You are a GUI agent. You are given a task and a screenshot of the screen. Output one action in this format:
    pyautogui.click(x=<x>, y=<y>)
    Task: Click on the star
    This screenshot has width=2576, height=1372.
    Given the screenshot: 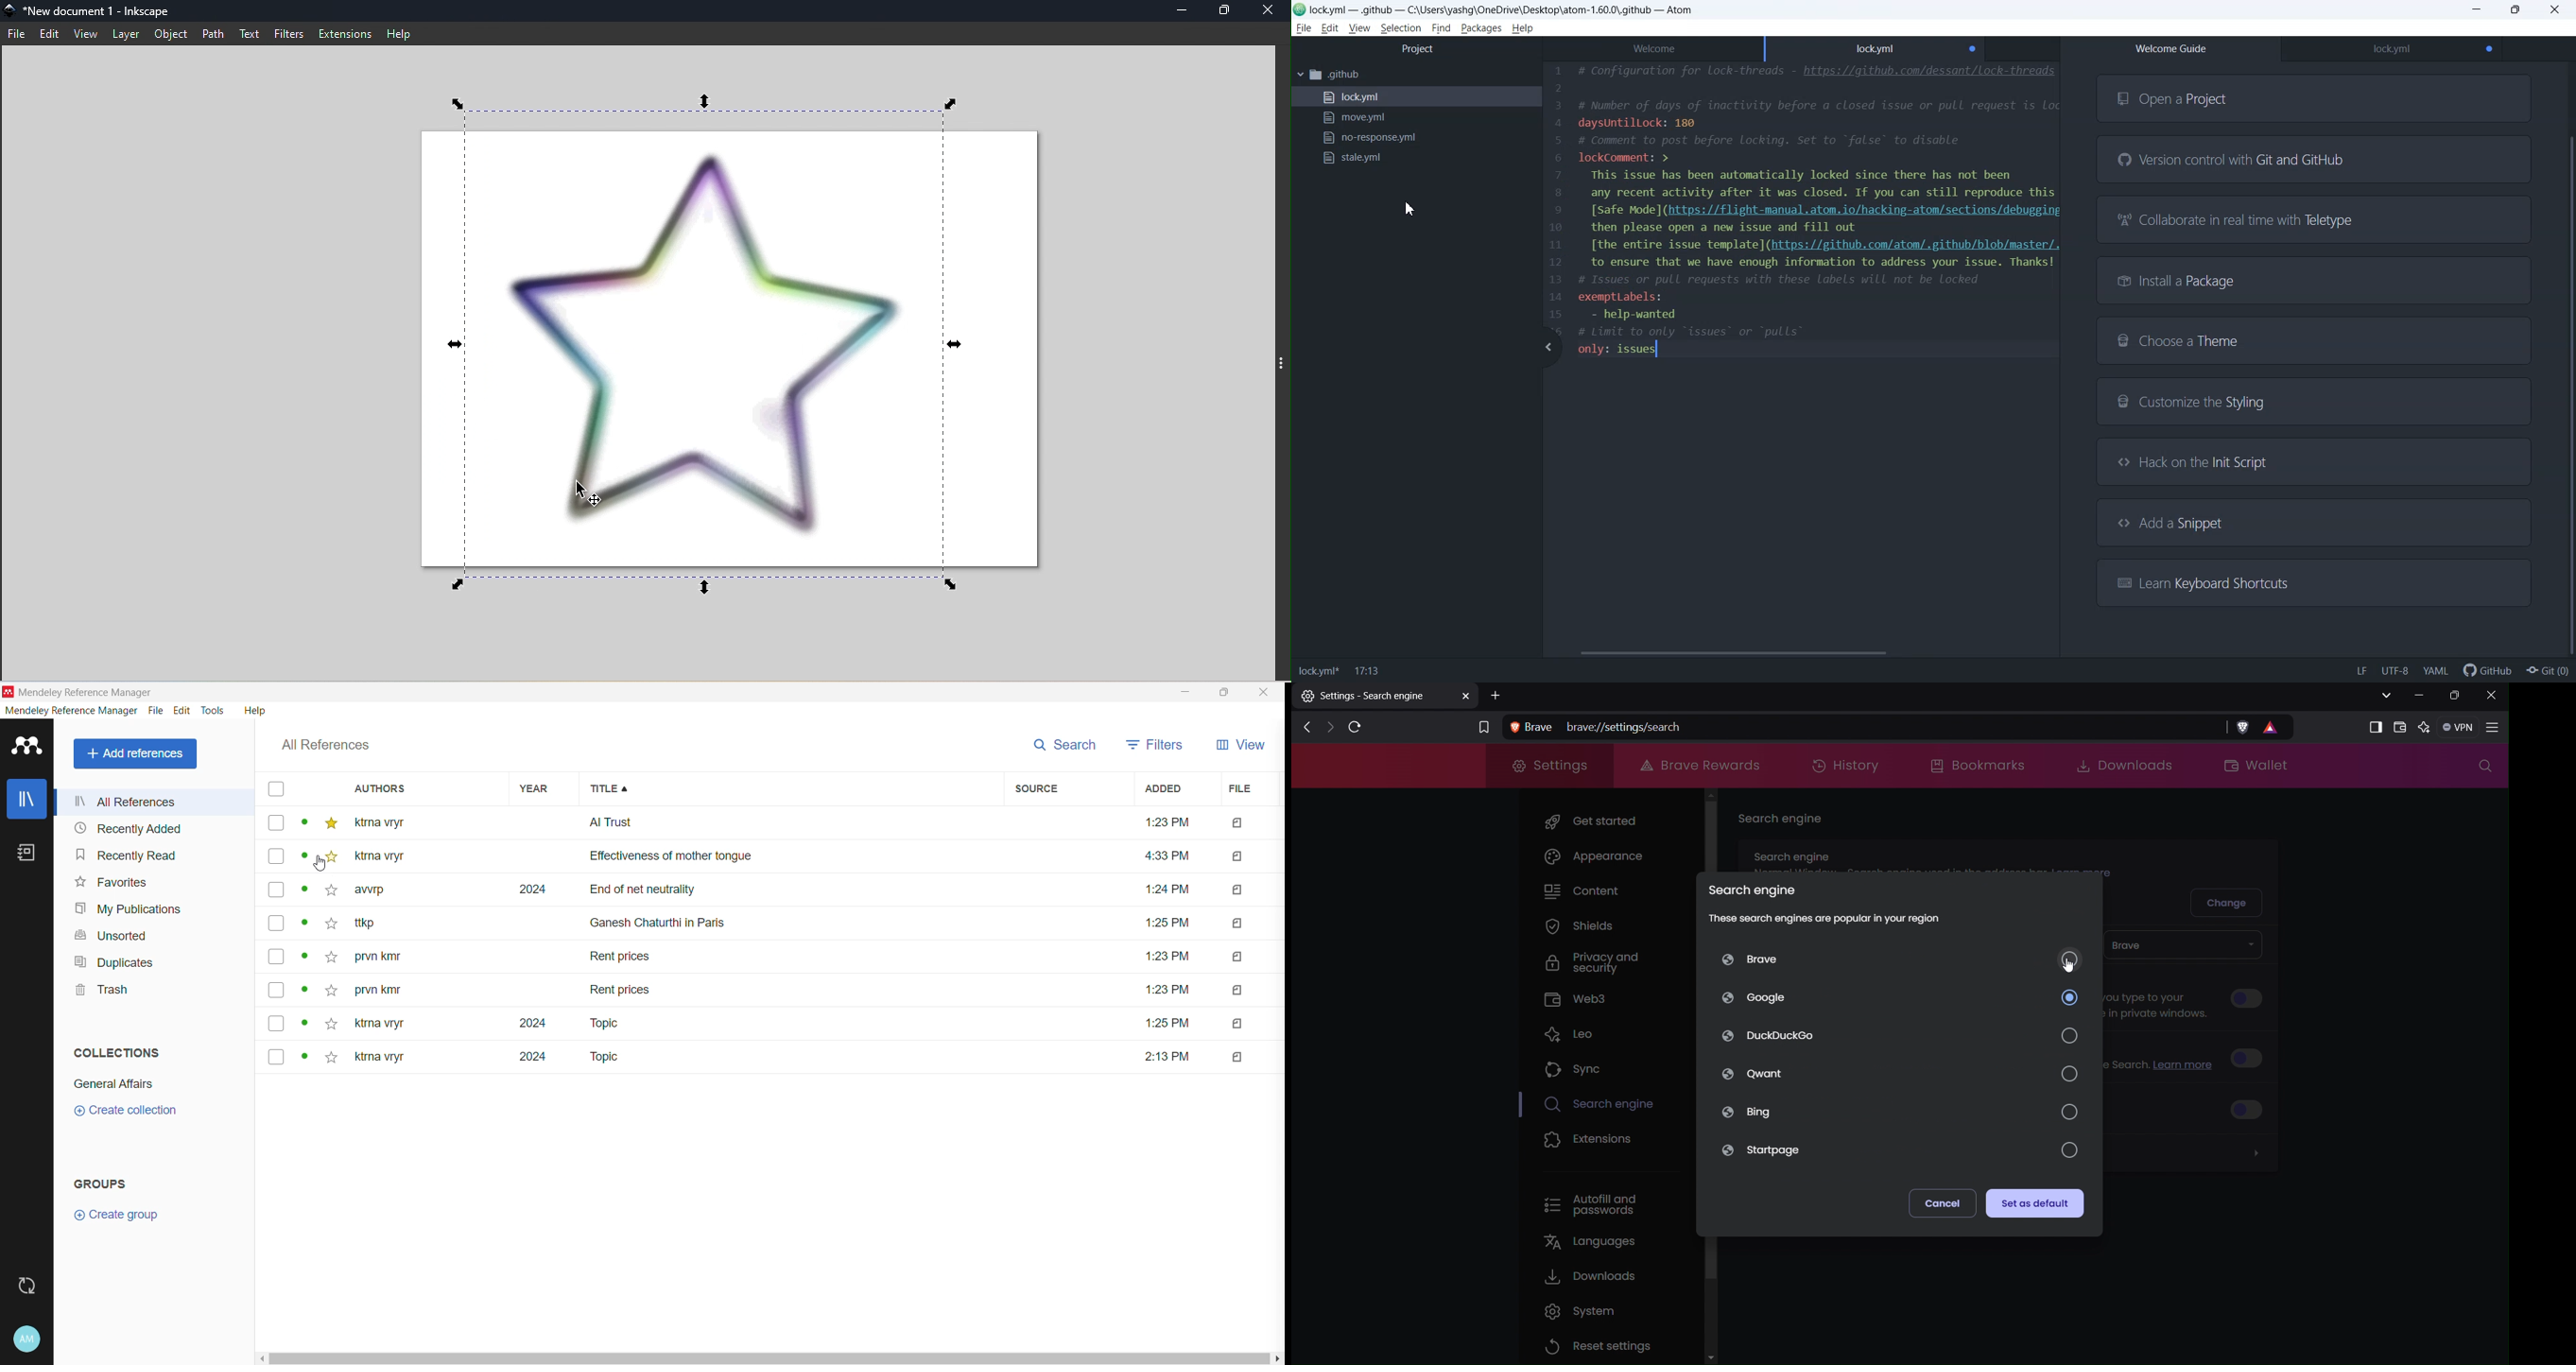 What is the action you would take?
    pyautogui.click(x=329, y=926)
    